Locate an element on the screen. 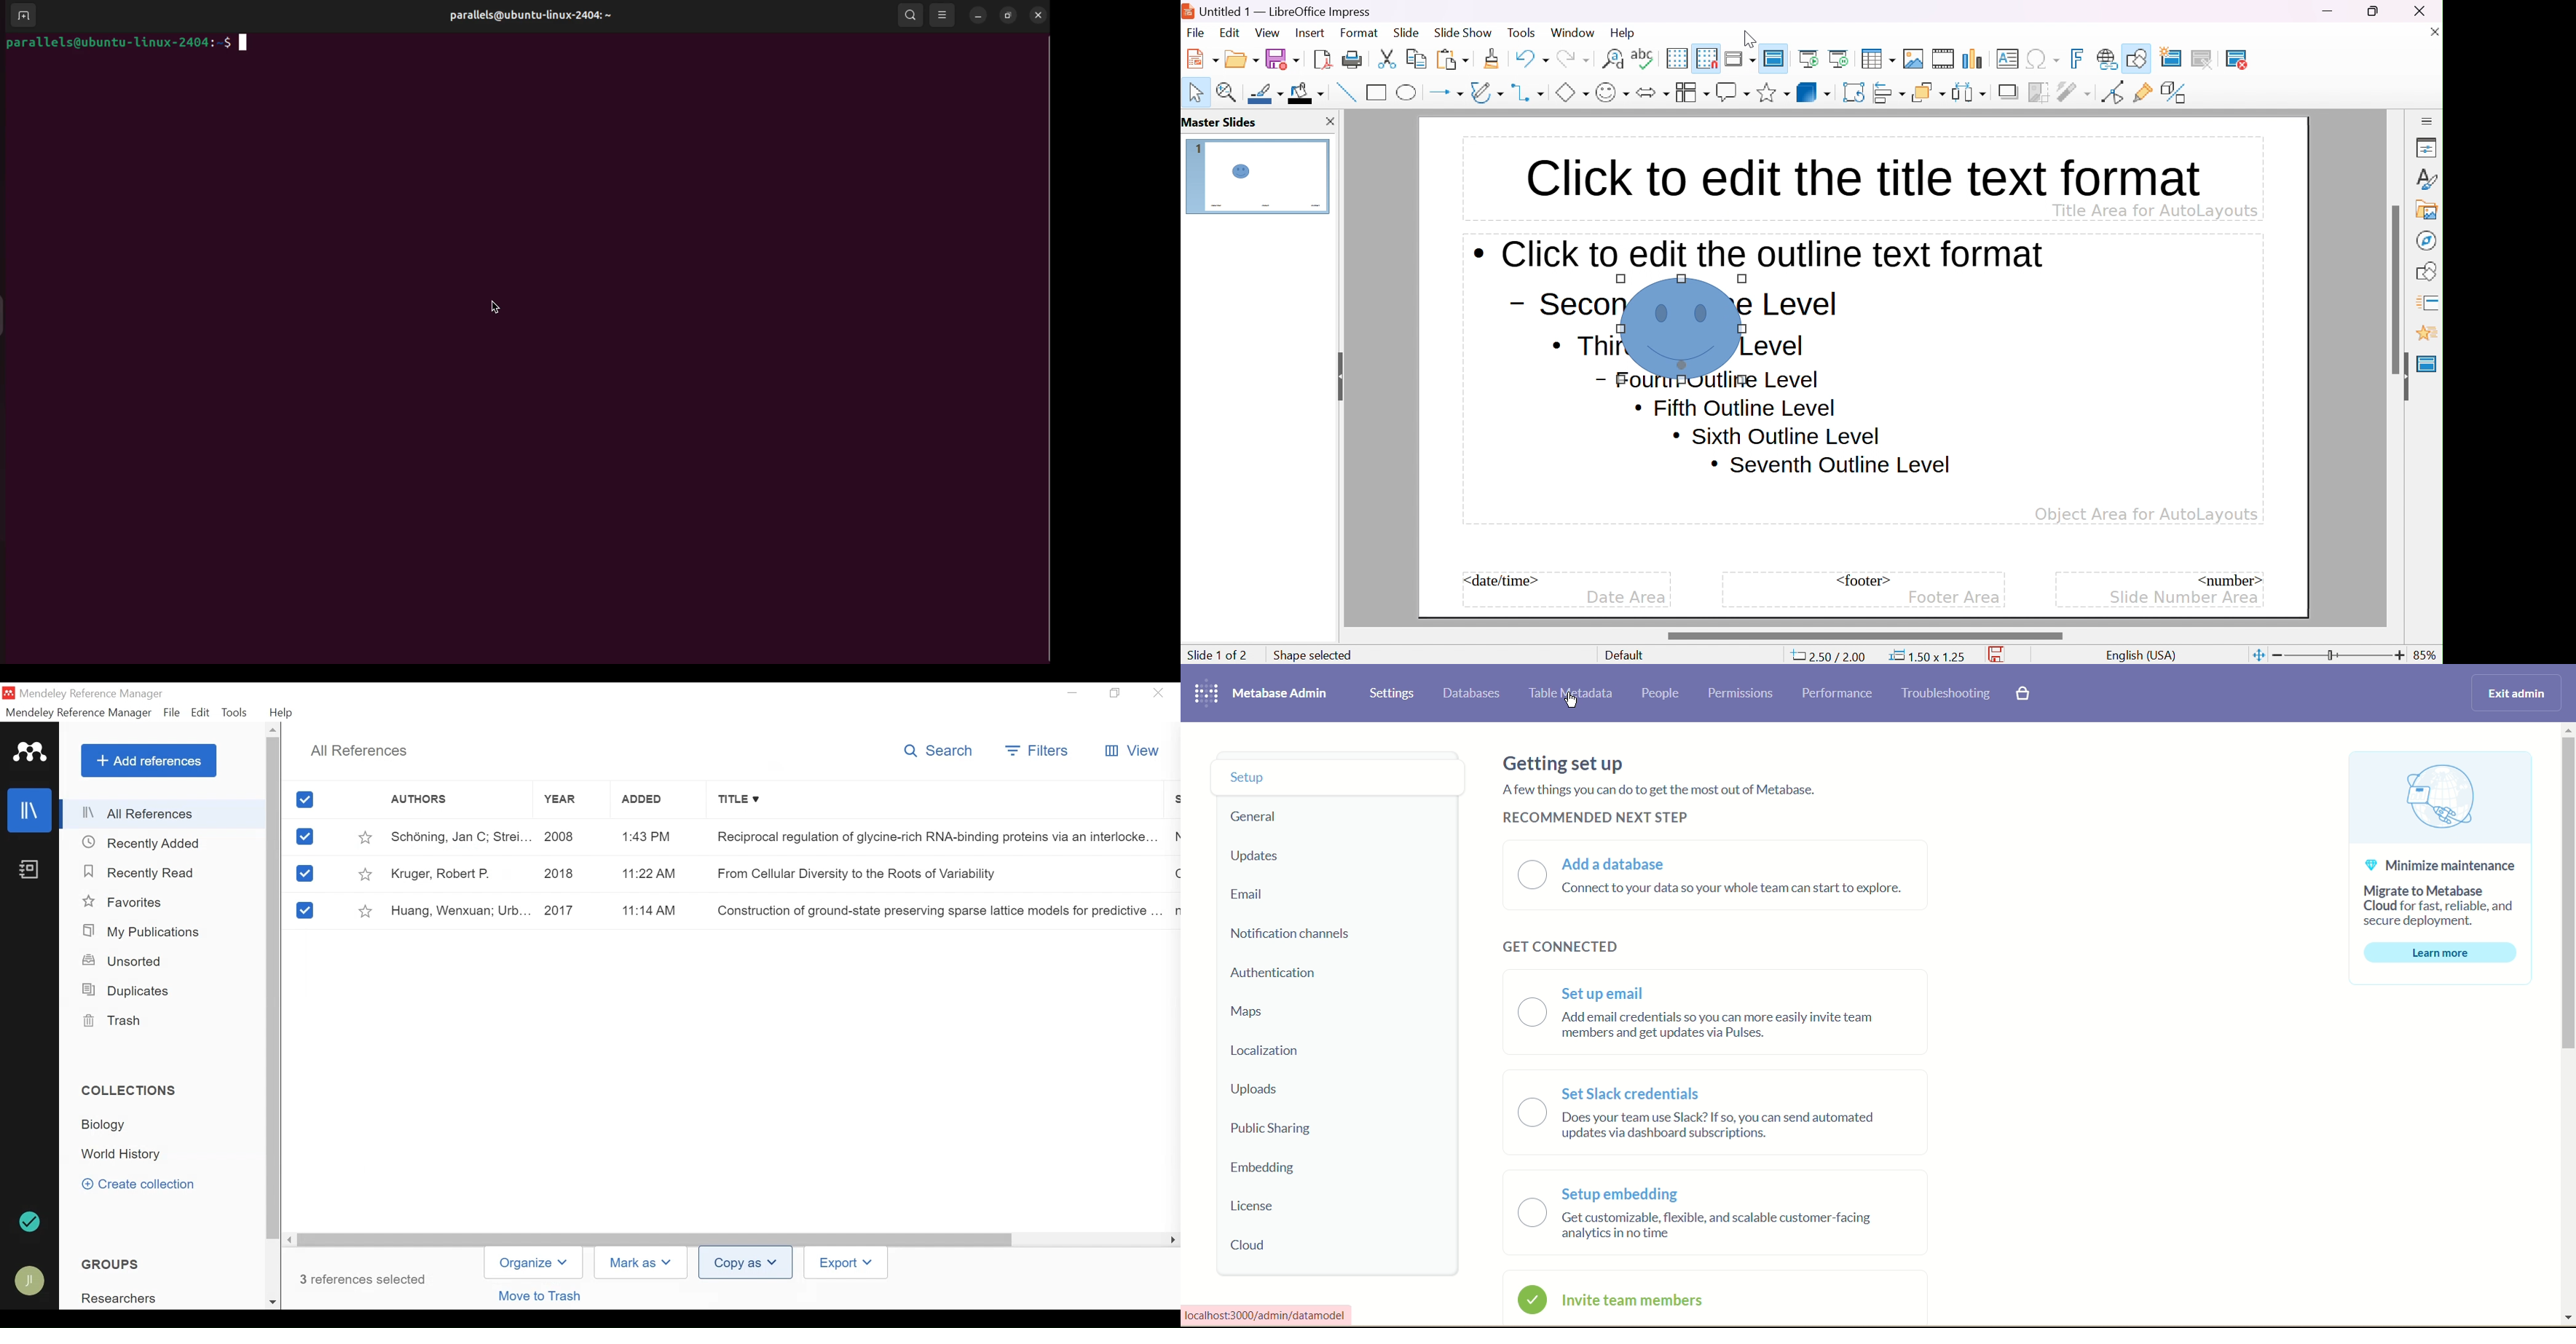  align objects is located at coordinates (1891, 92).